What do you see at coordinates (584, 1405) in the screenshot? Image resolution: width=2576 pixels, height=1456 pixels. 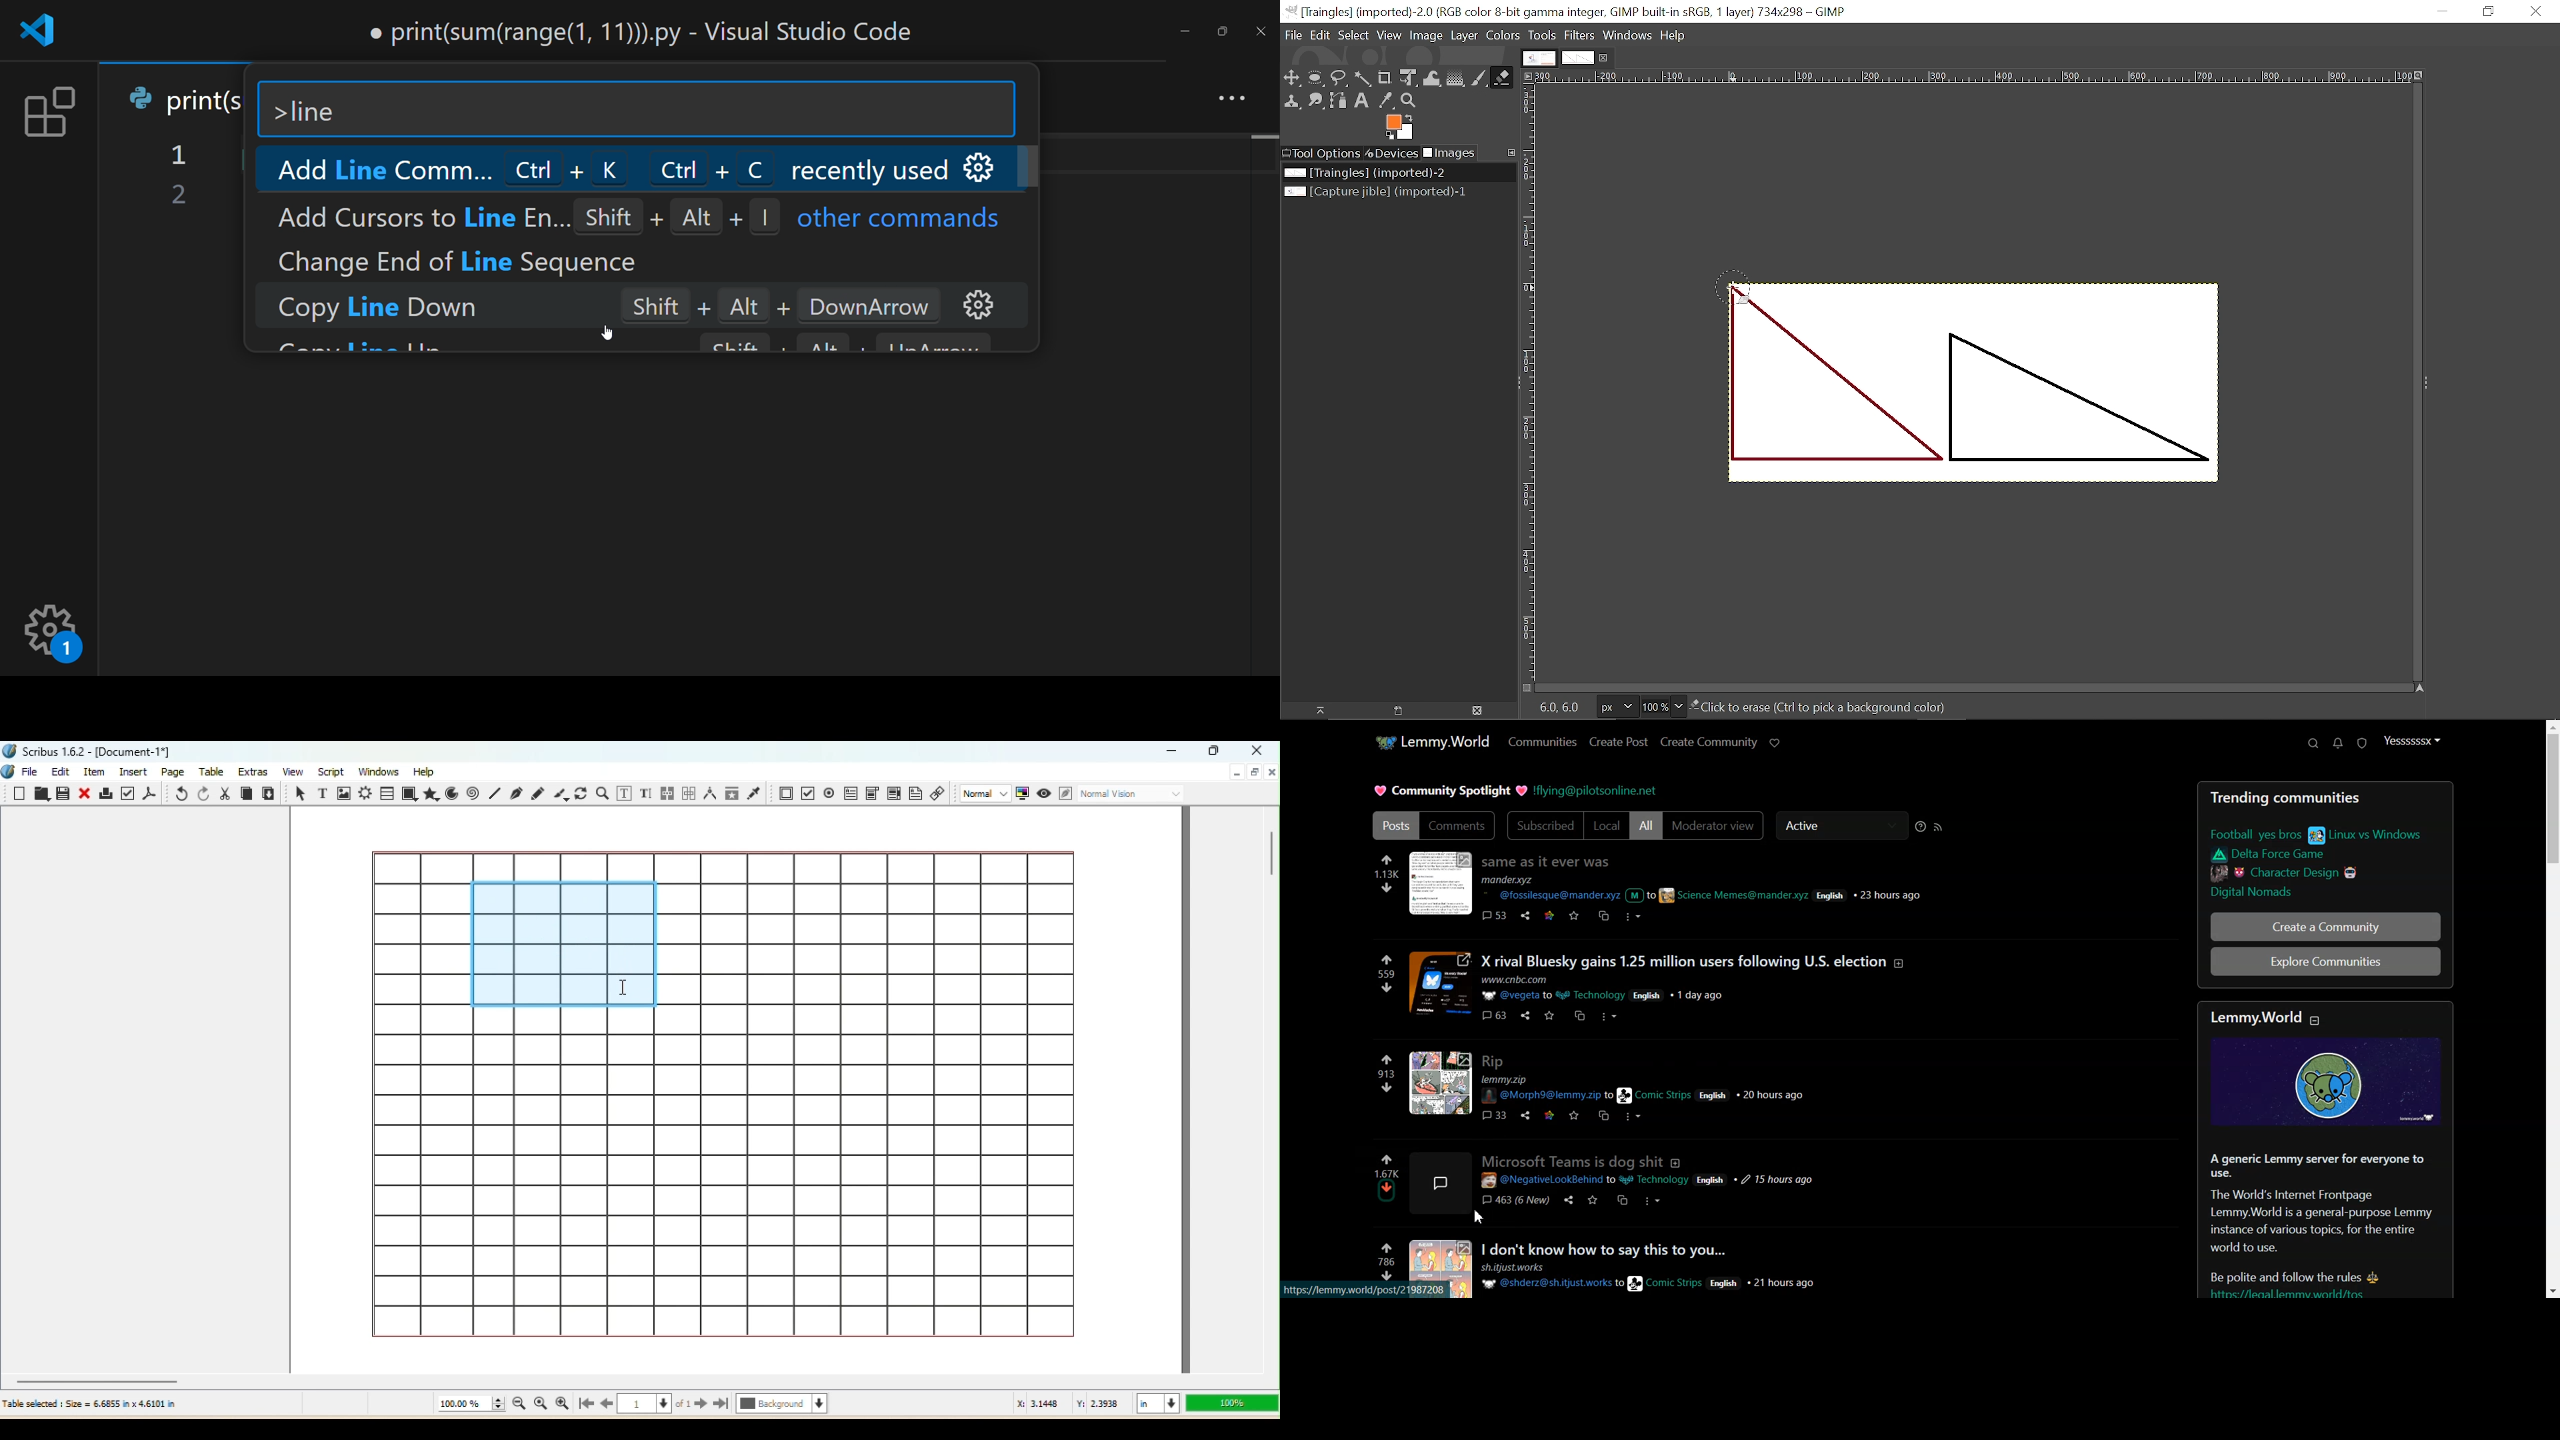 I see `Go to the first page` at bounding box center [584, 1405].